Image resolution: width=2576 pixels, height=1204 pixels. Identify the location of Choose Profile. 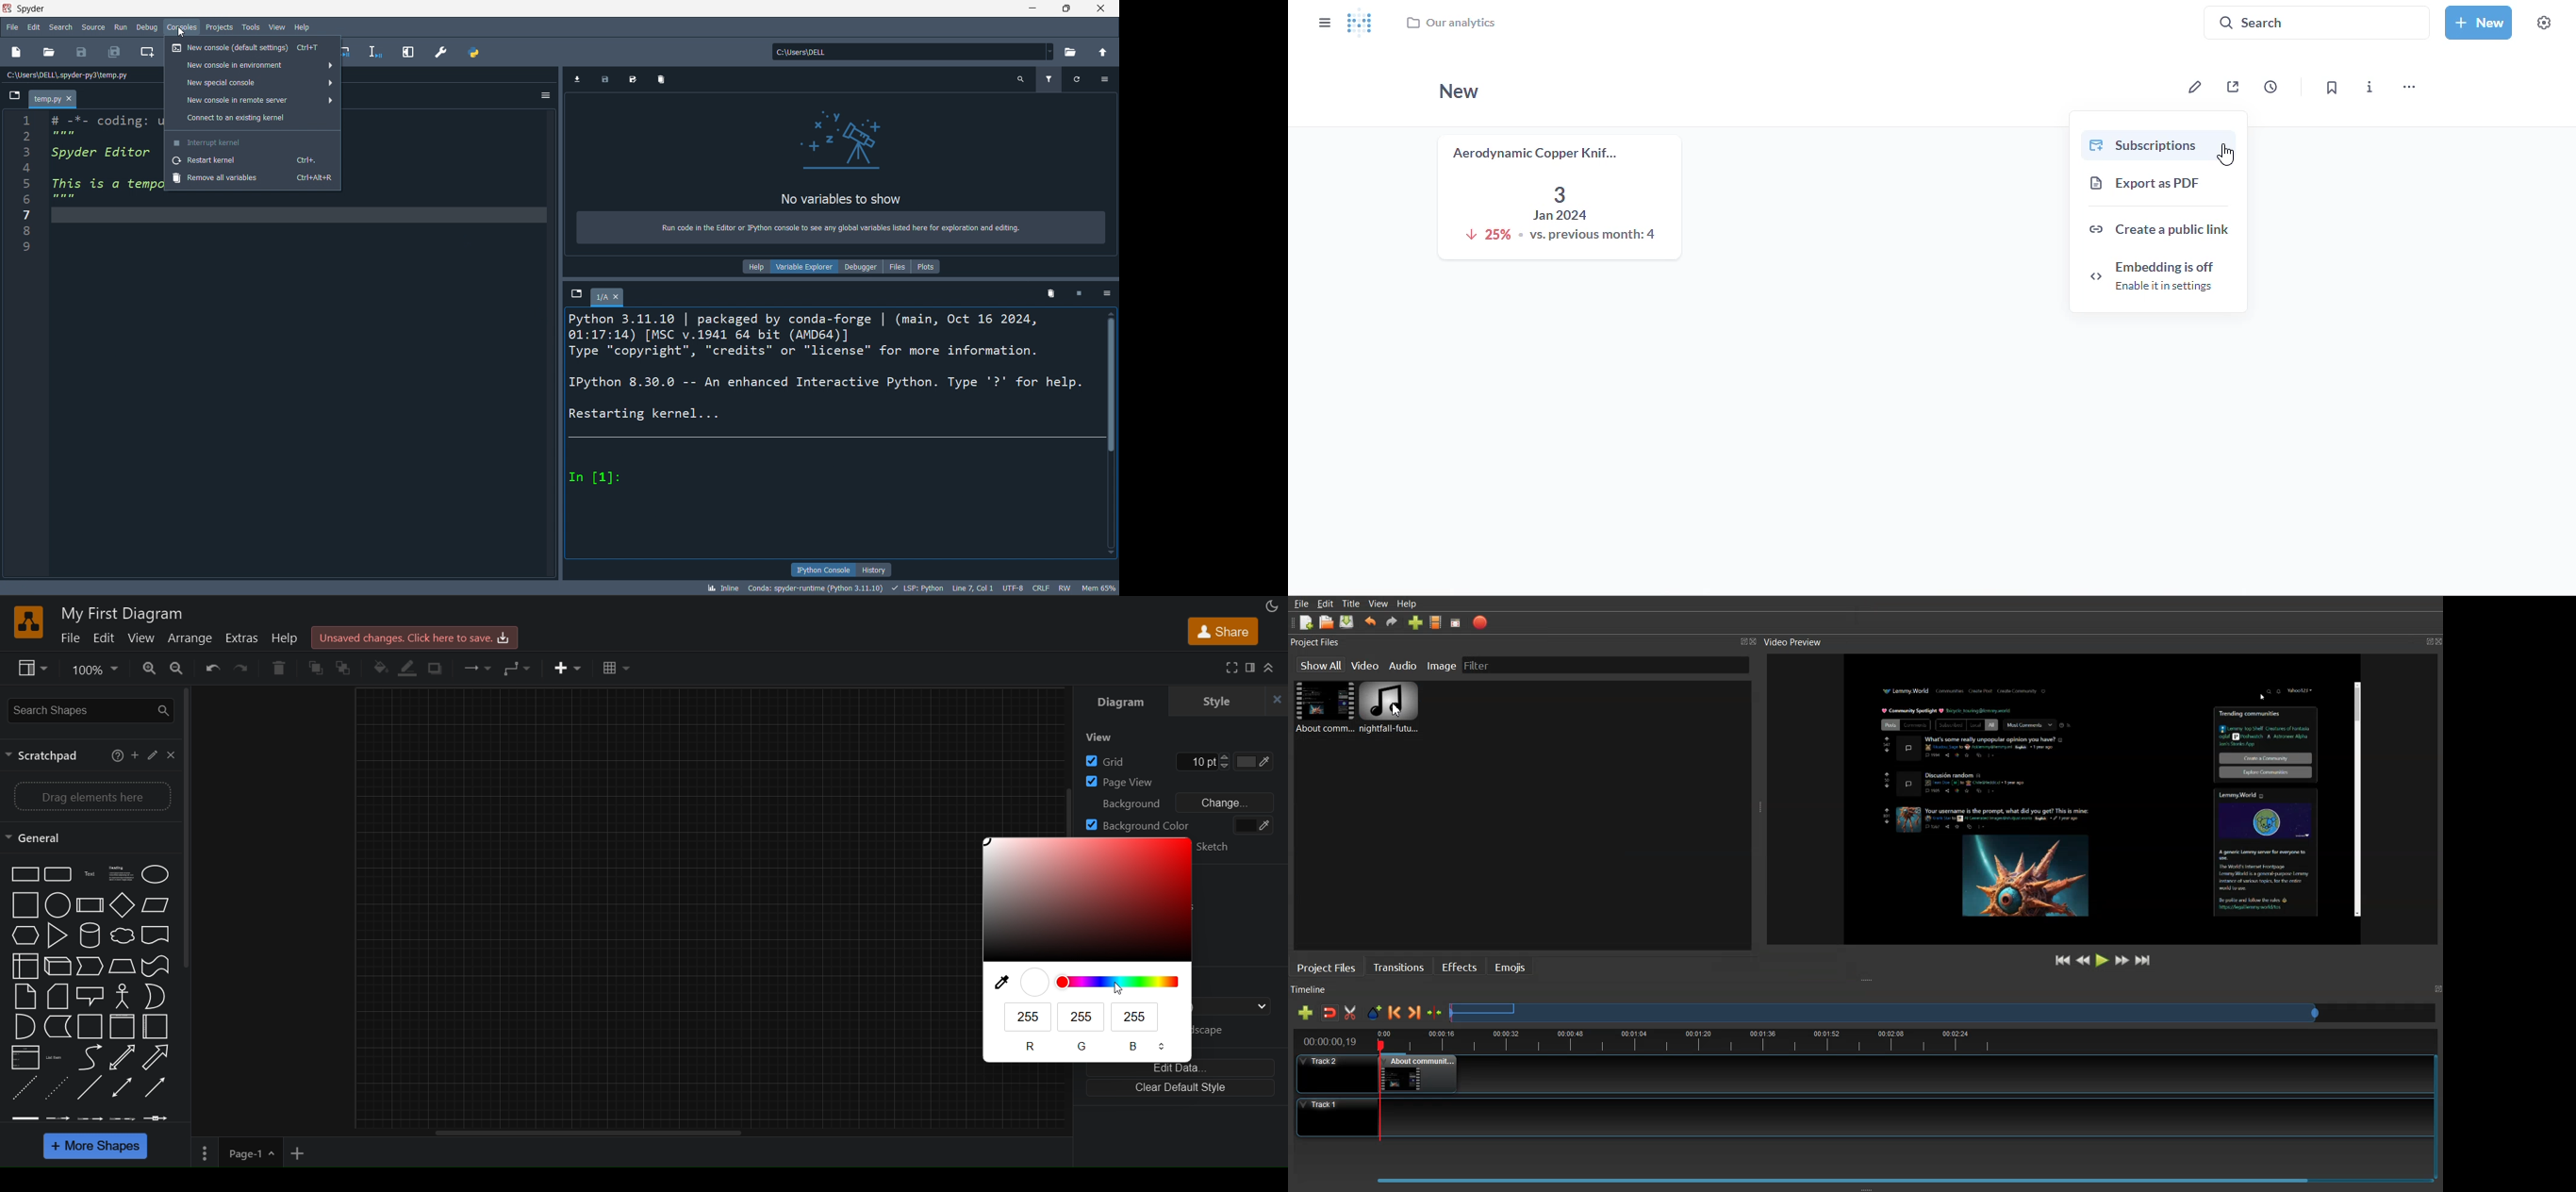
(1436, 622).